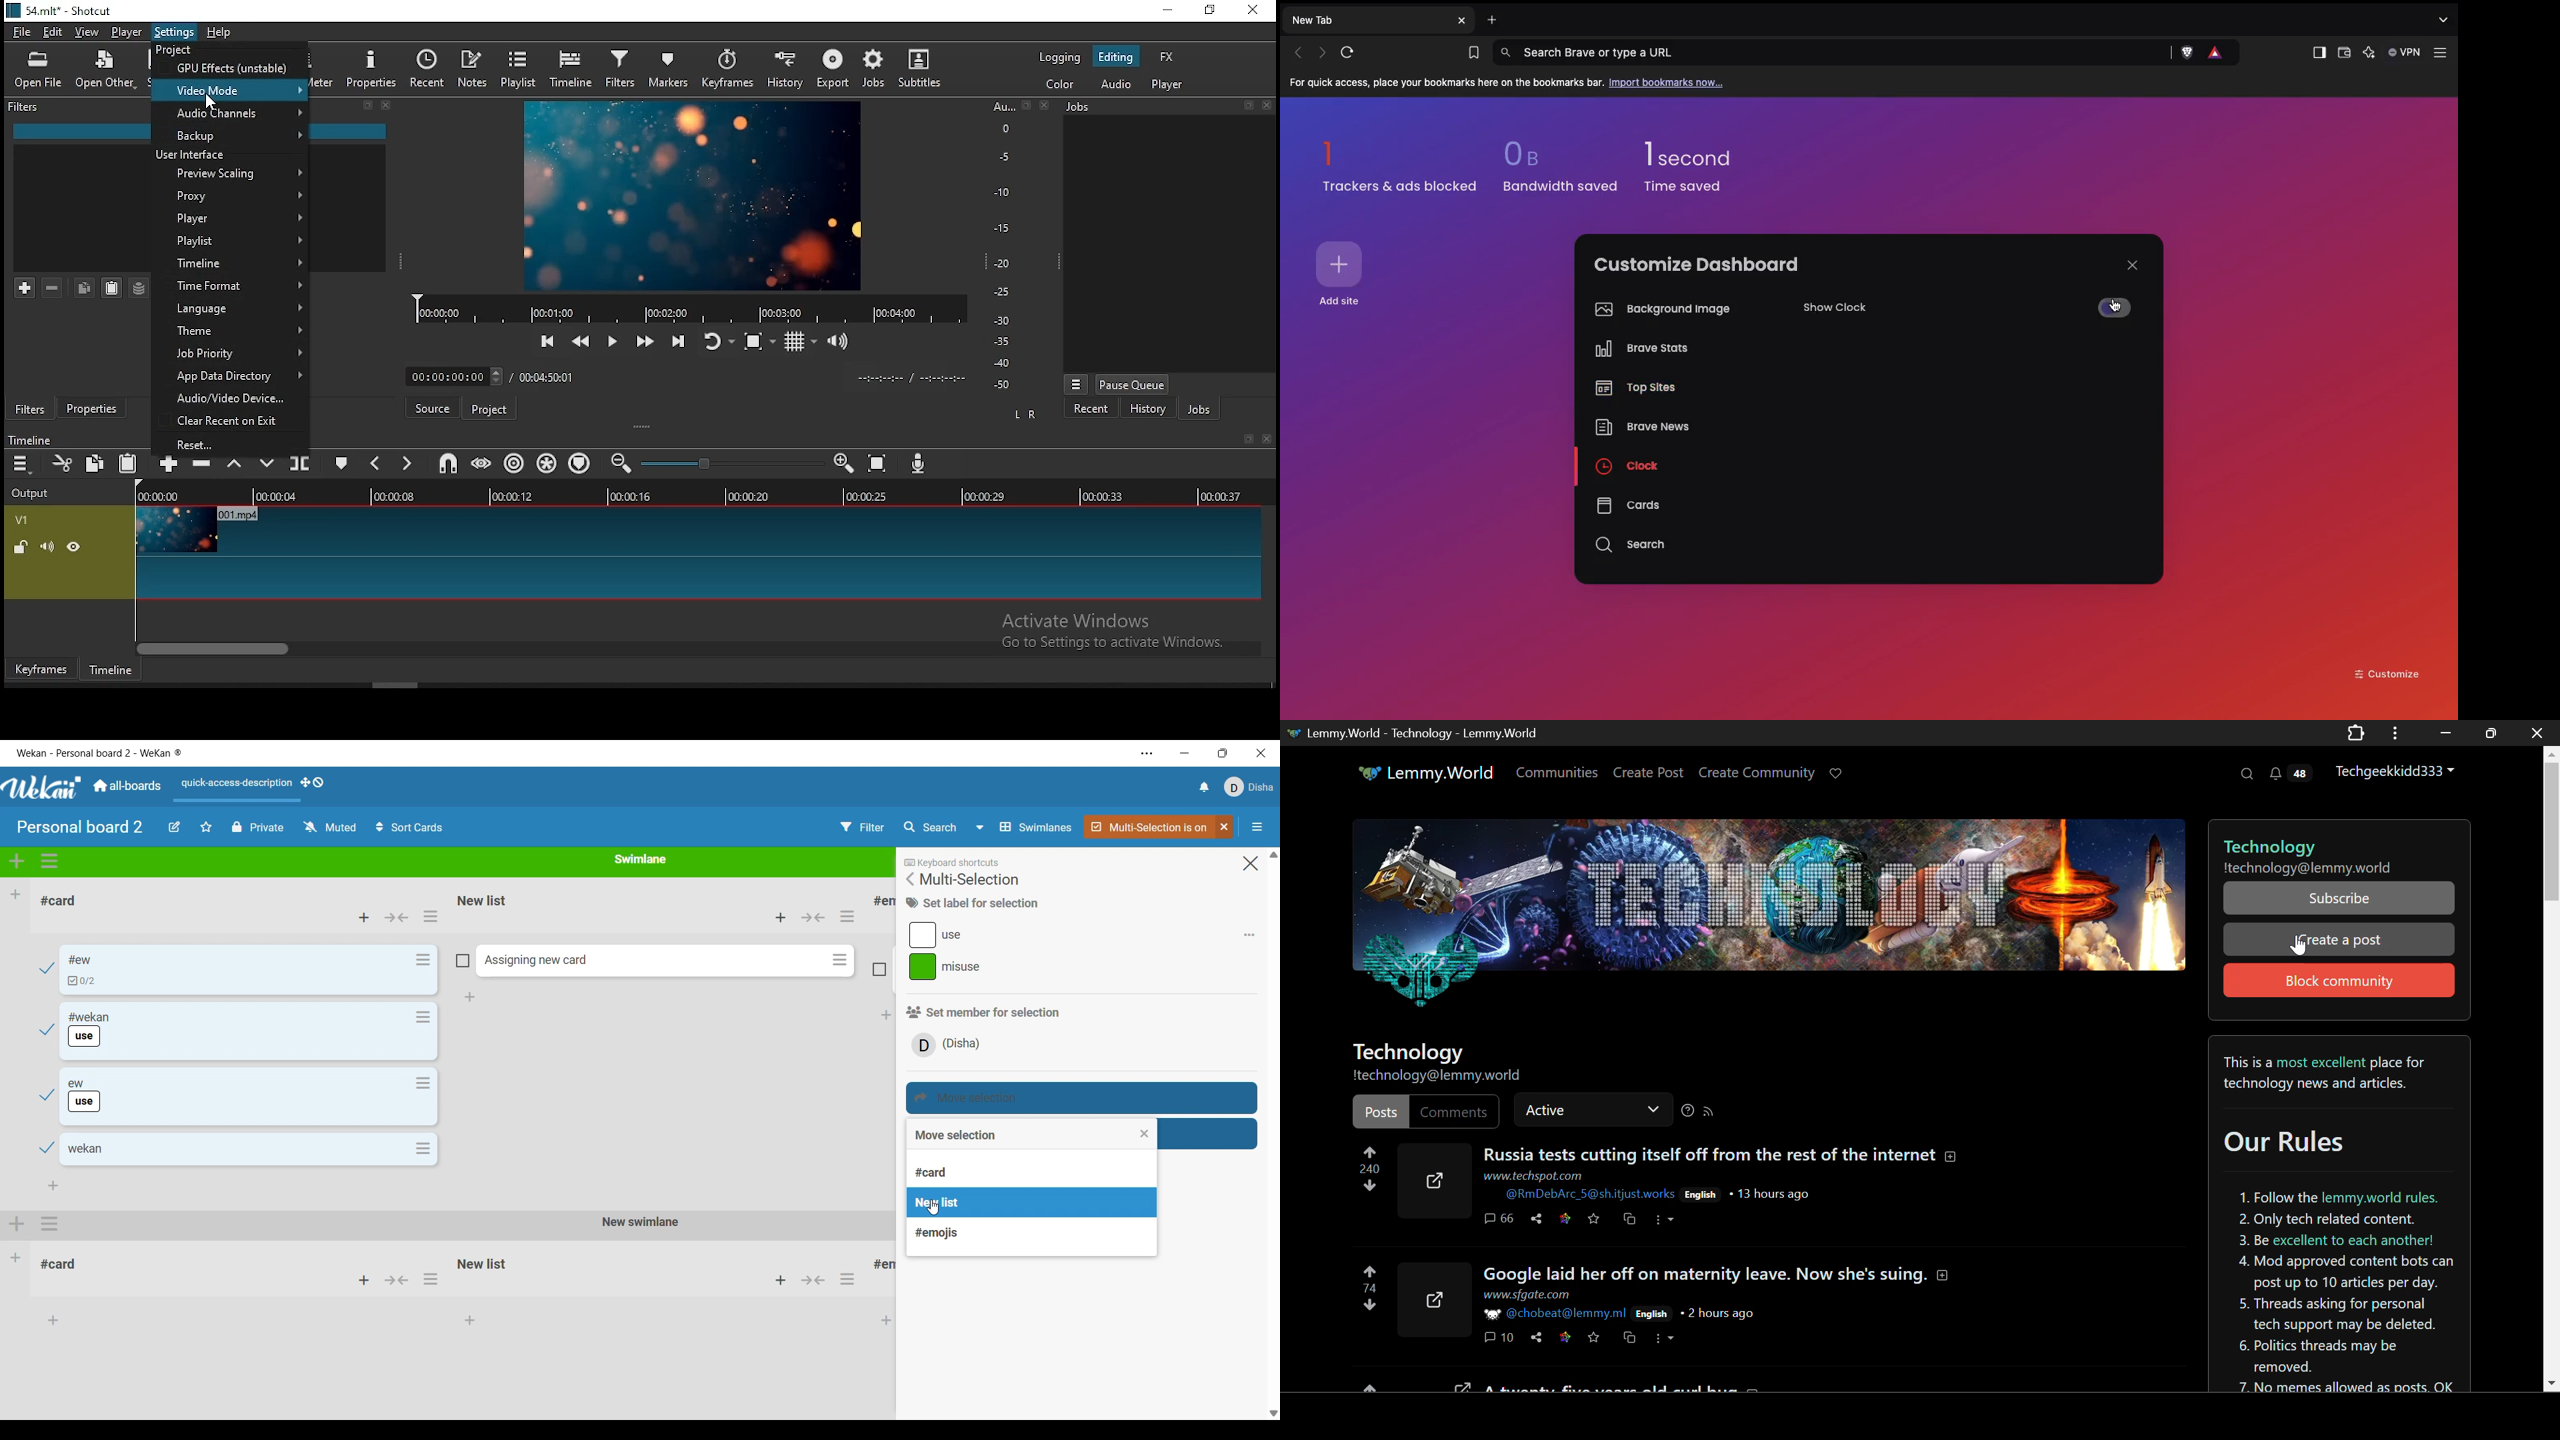  Describe the element at coordinates (1116, 57) in the screenshot. I see `editing` at that location.